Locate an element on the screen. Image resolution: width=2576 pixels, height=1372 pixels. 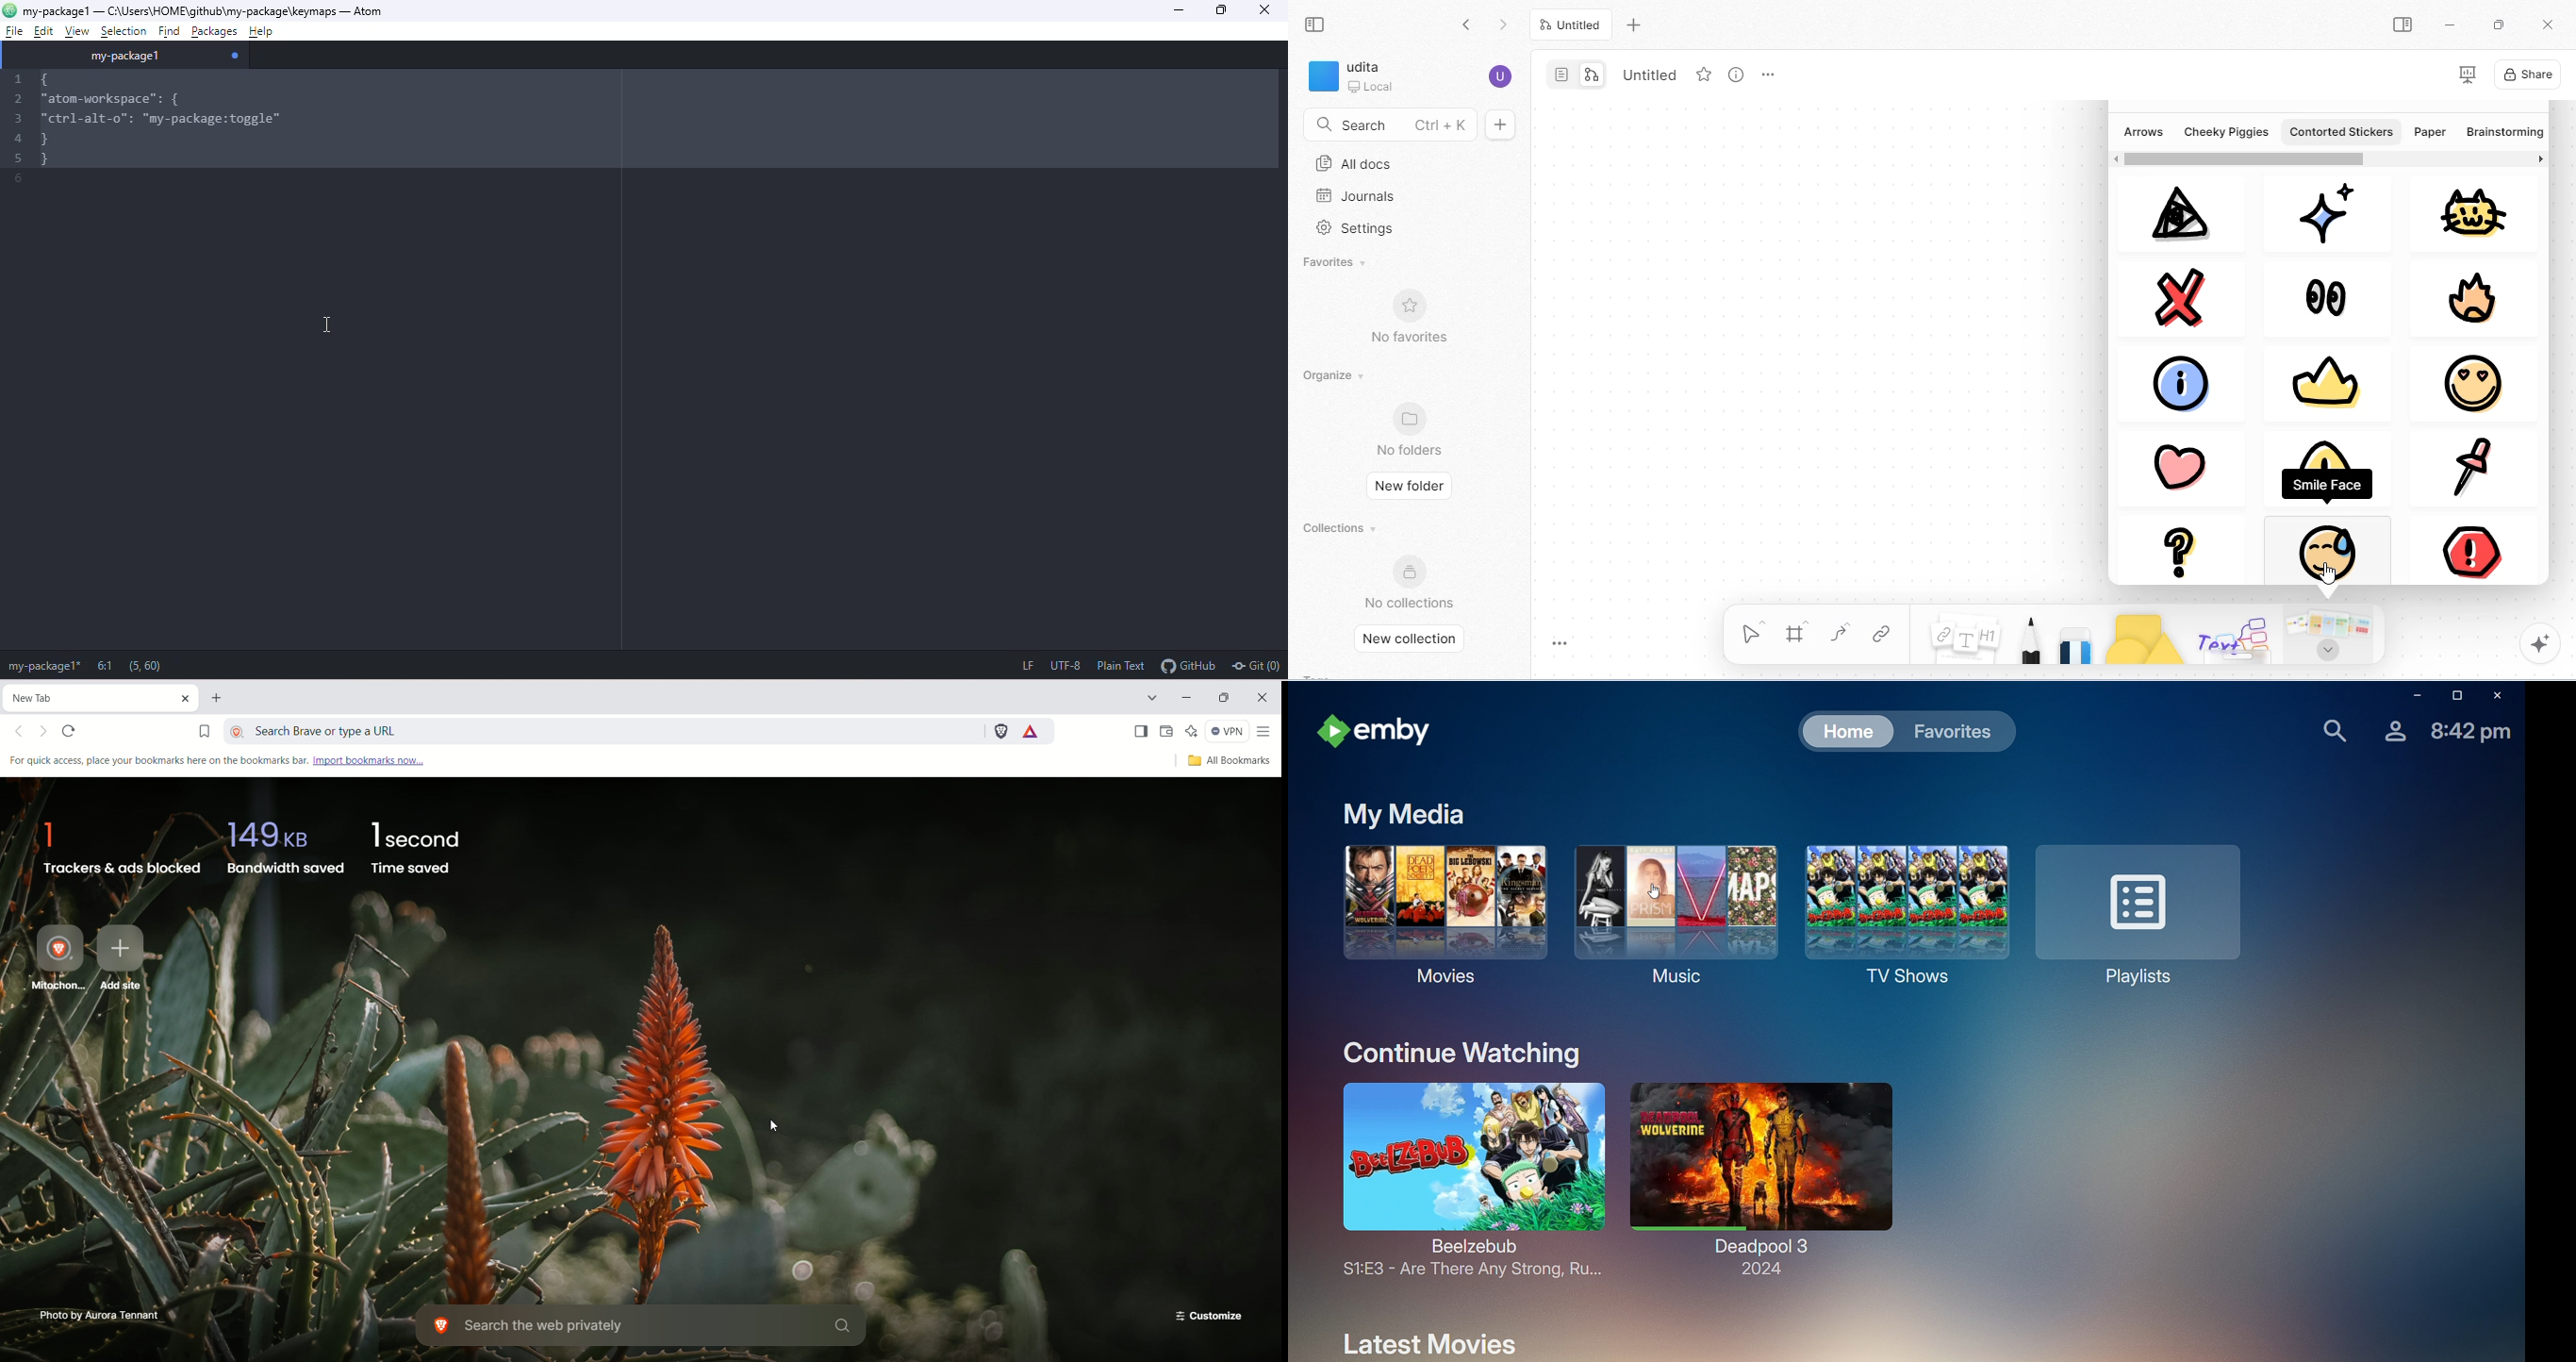
Music is located at coordinates (1672, 913).